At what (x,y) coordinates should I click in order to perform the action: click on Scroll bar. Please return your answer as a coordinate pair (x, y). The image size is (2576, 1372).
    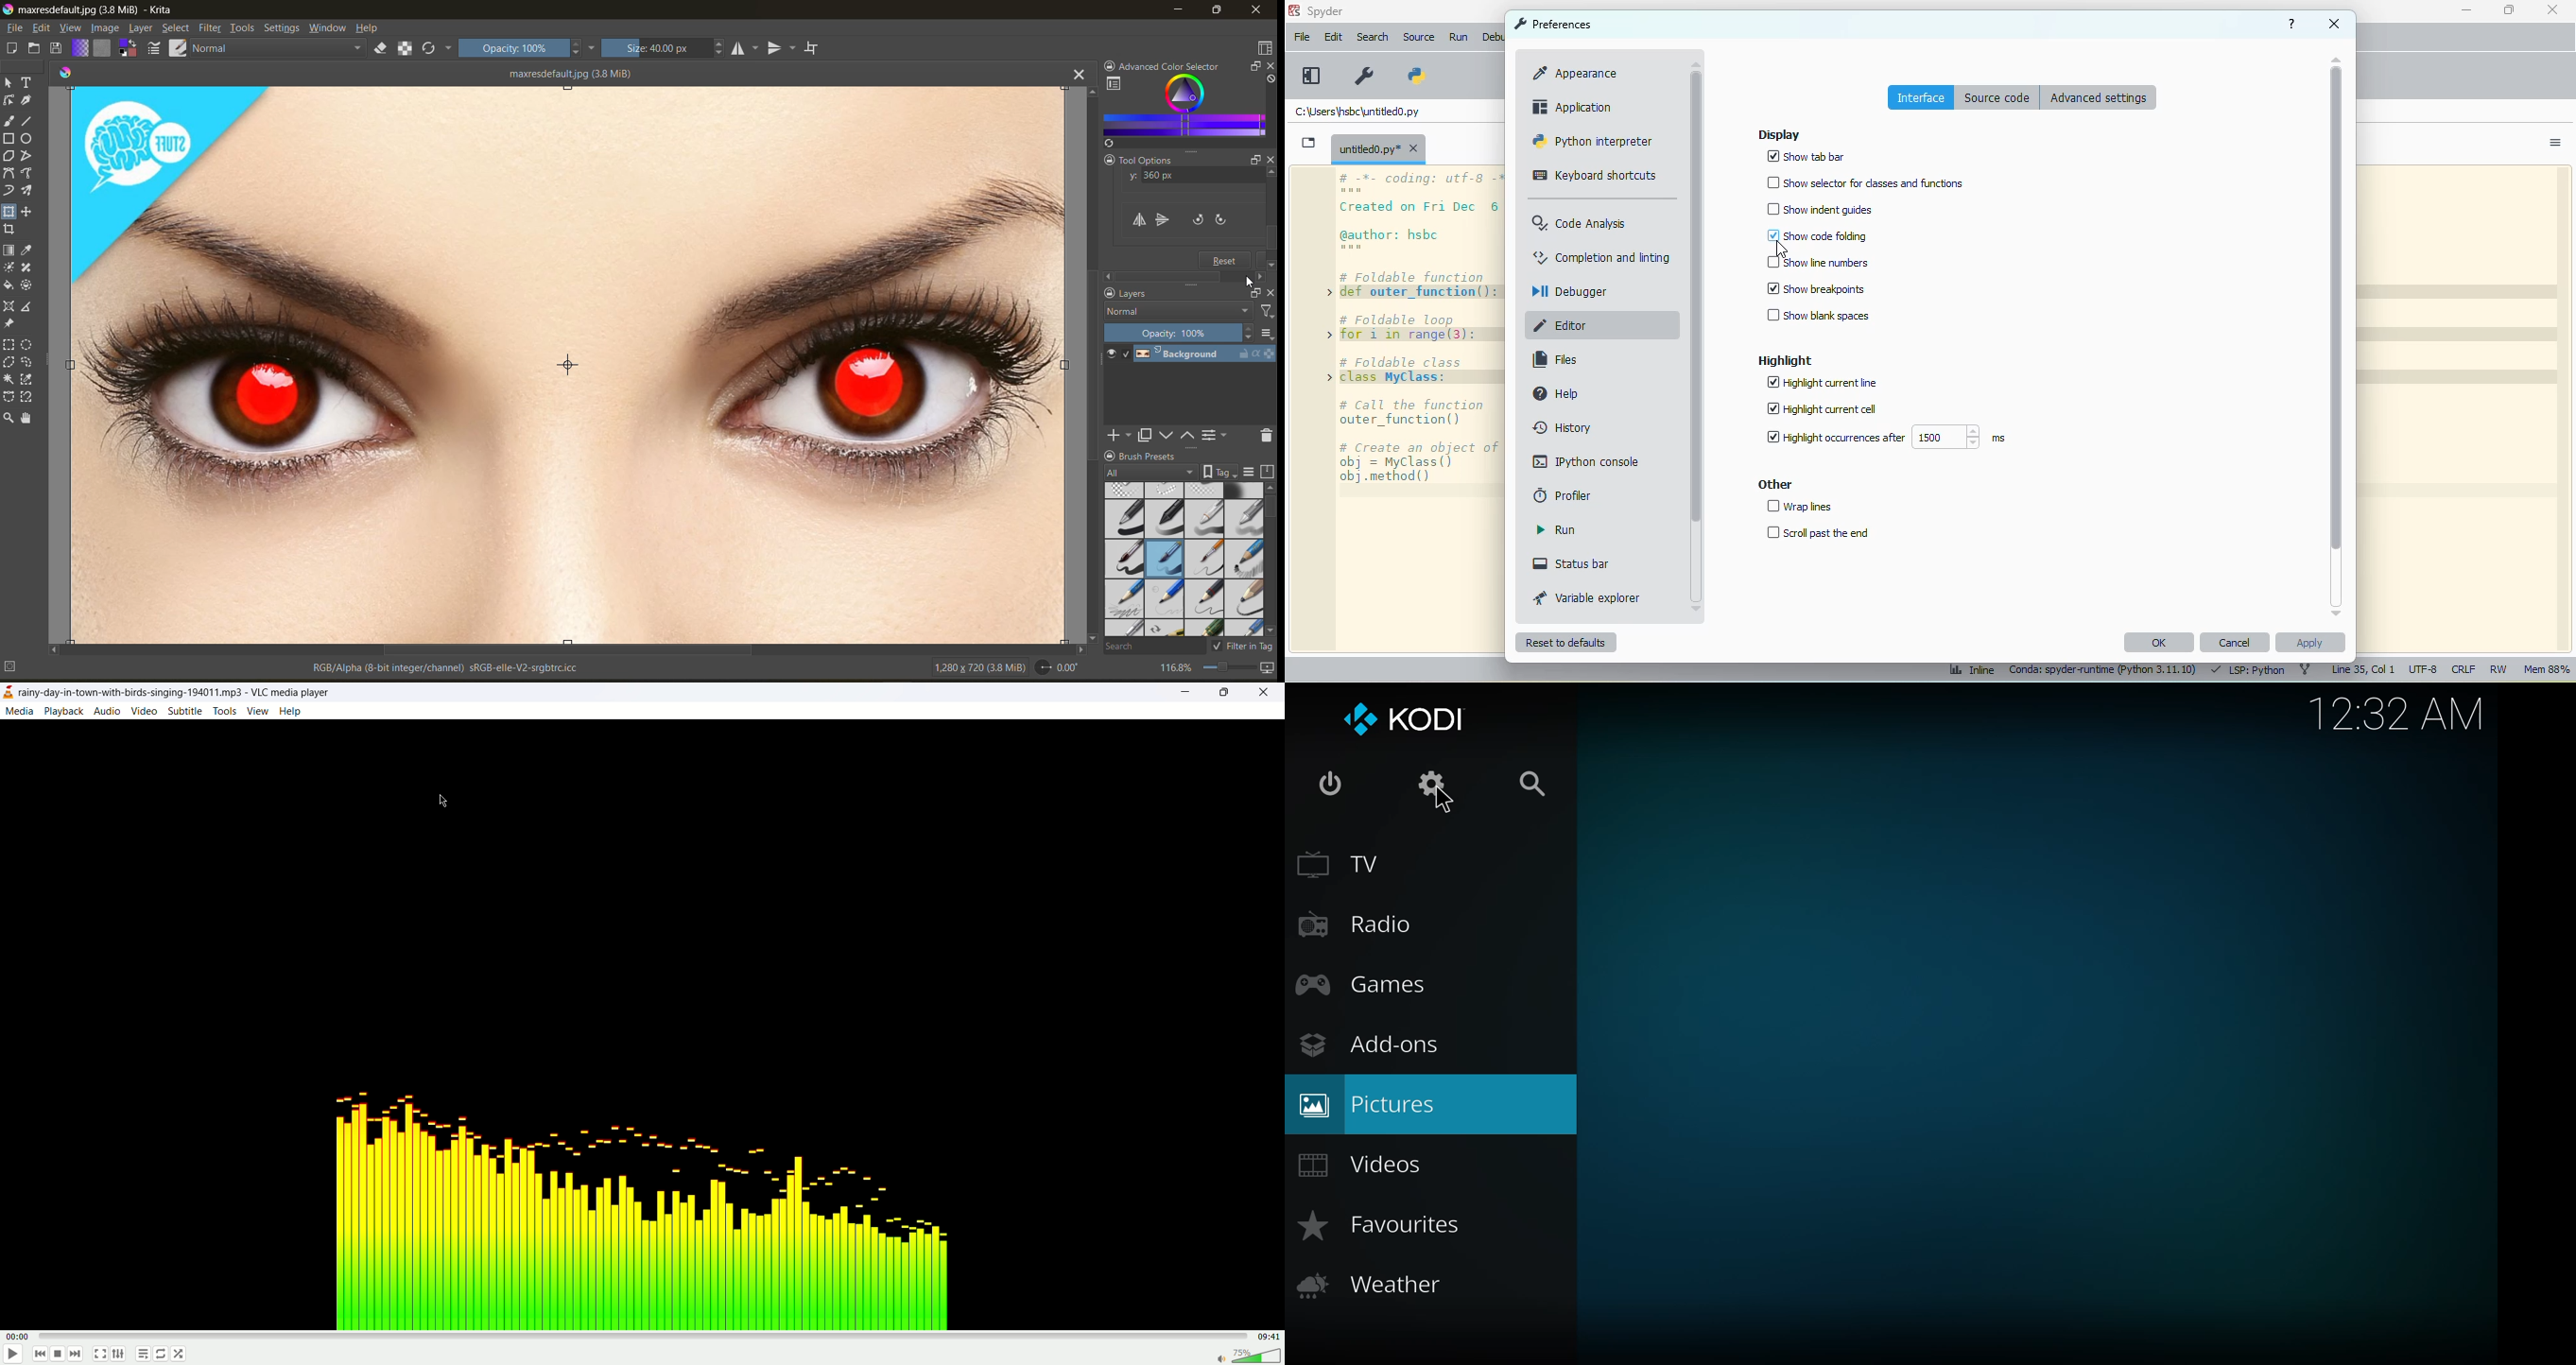
    Looking at the image, I should click on (1183, 276).